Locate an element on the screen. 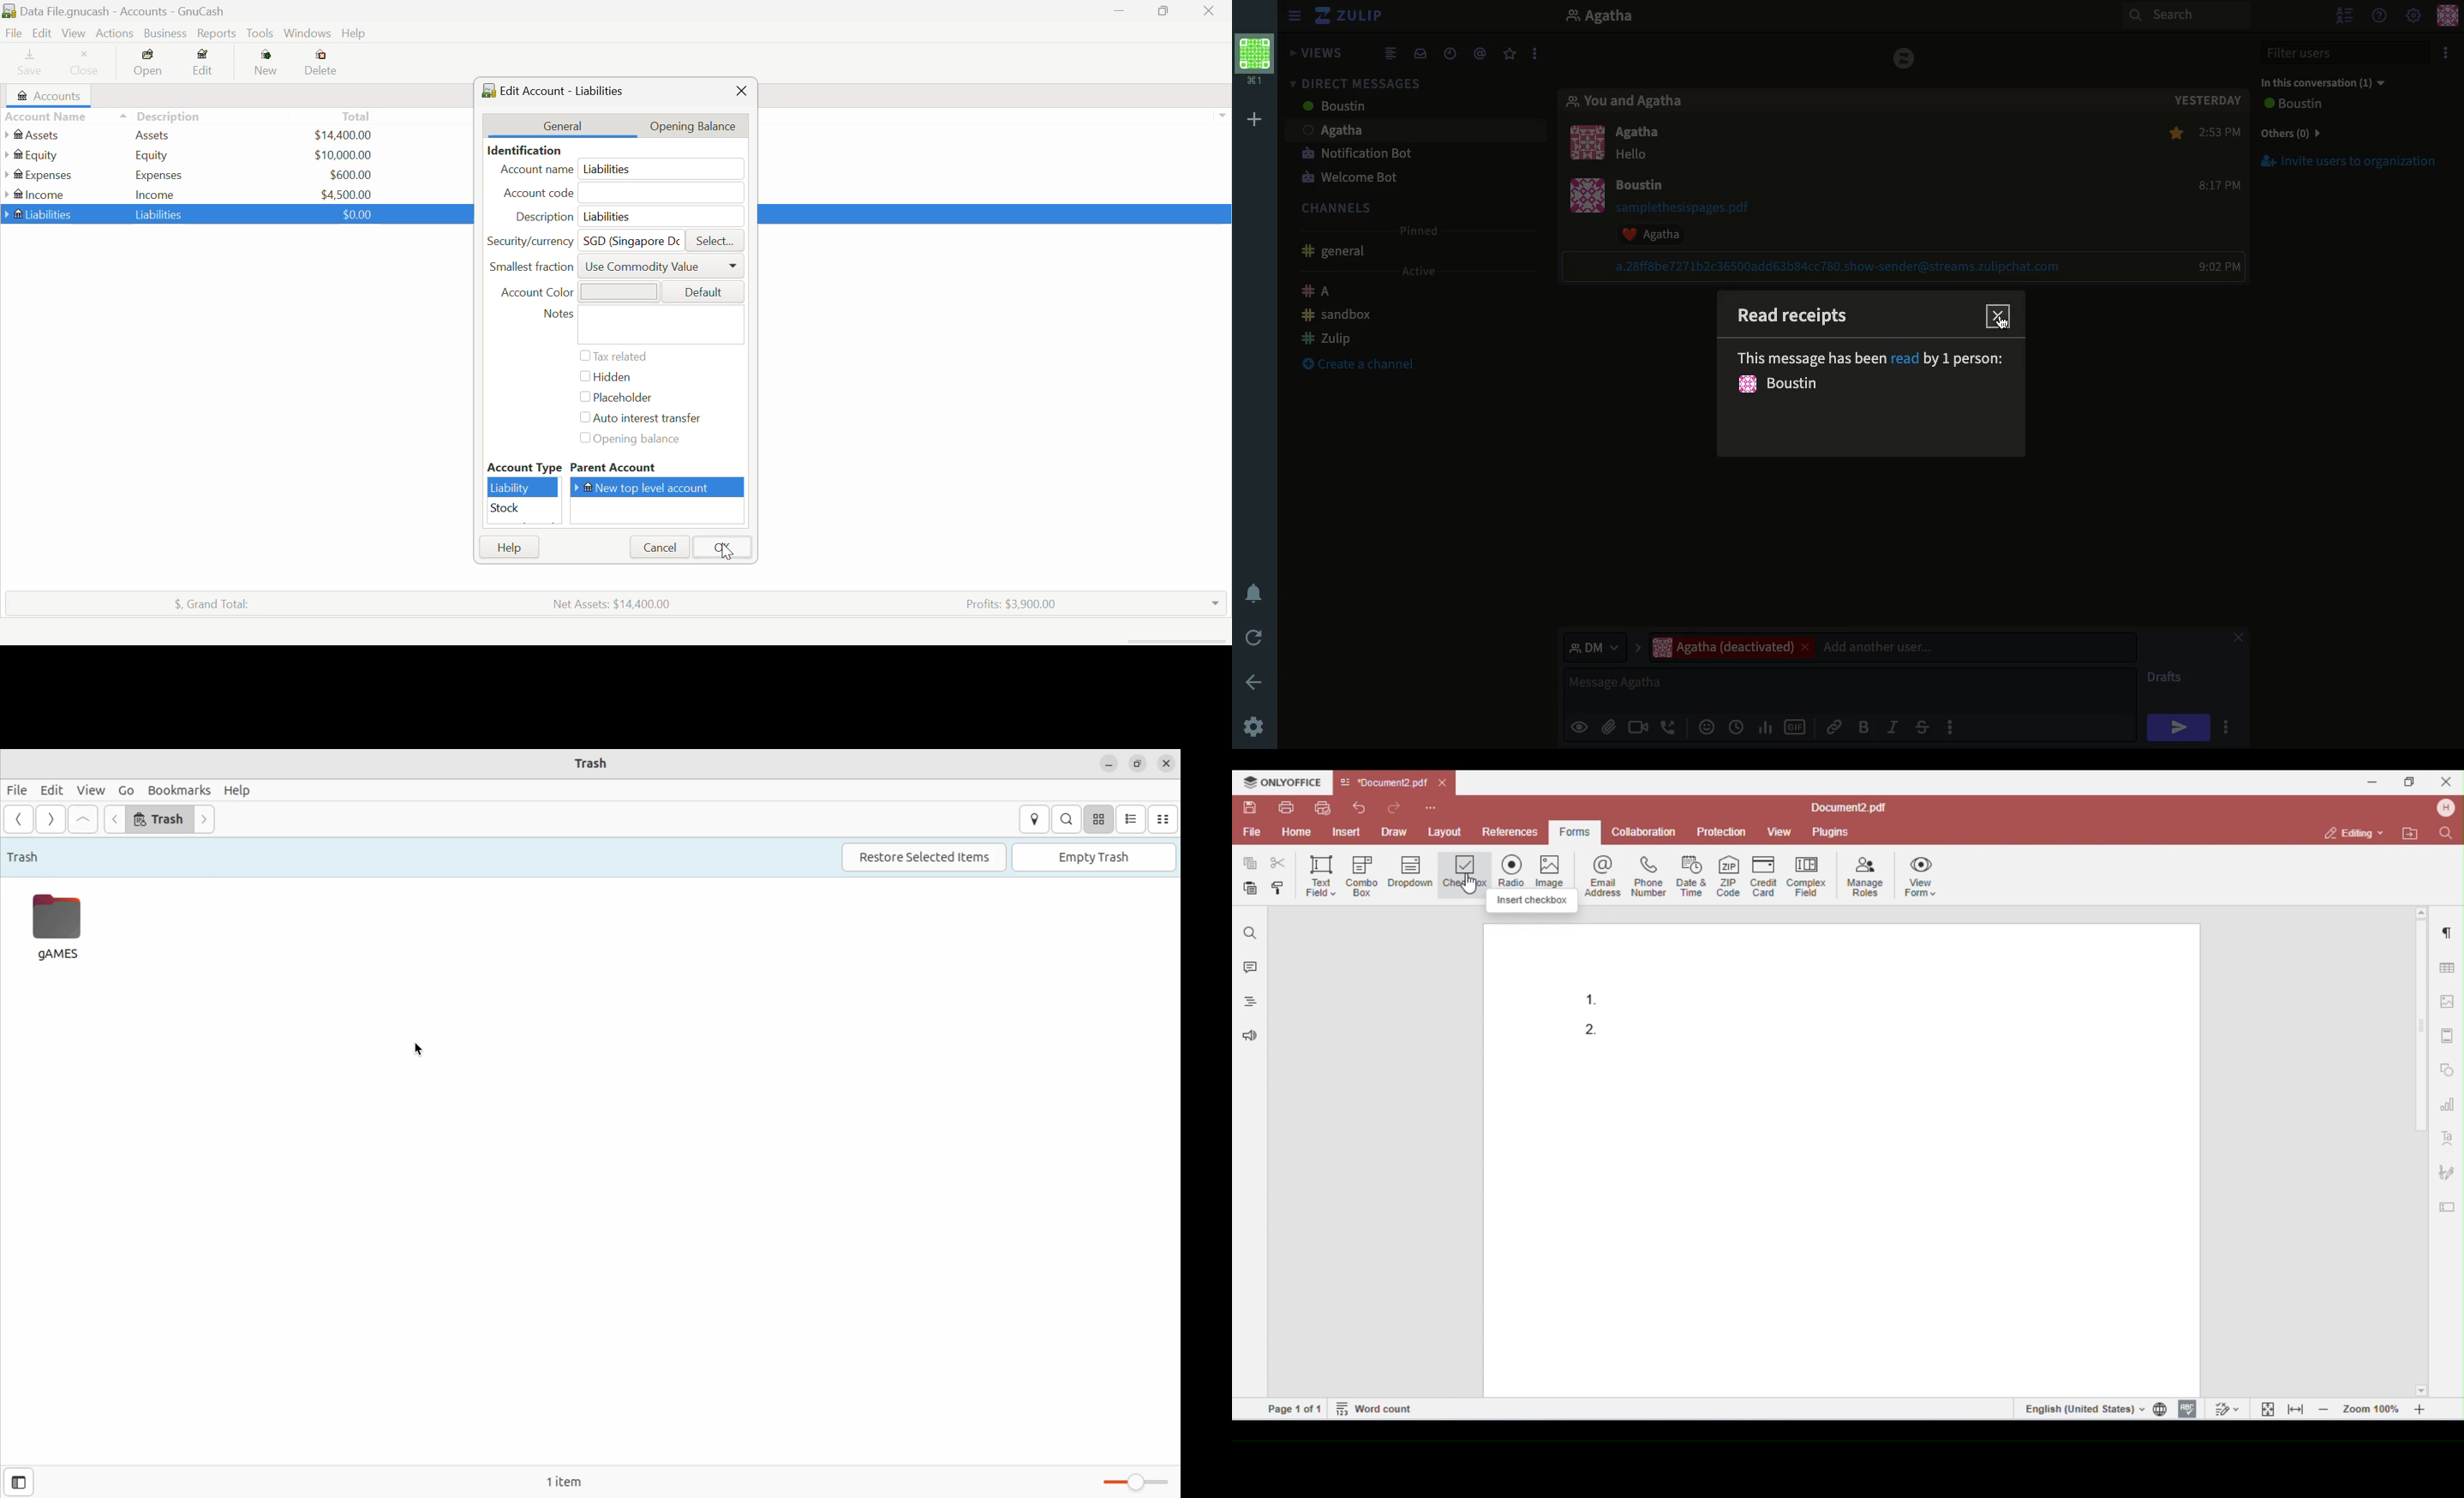  Auto interest transfer is located at coordinates (643, 418).